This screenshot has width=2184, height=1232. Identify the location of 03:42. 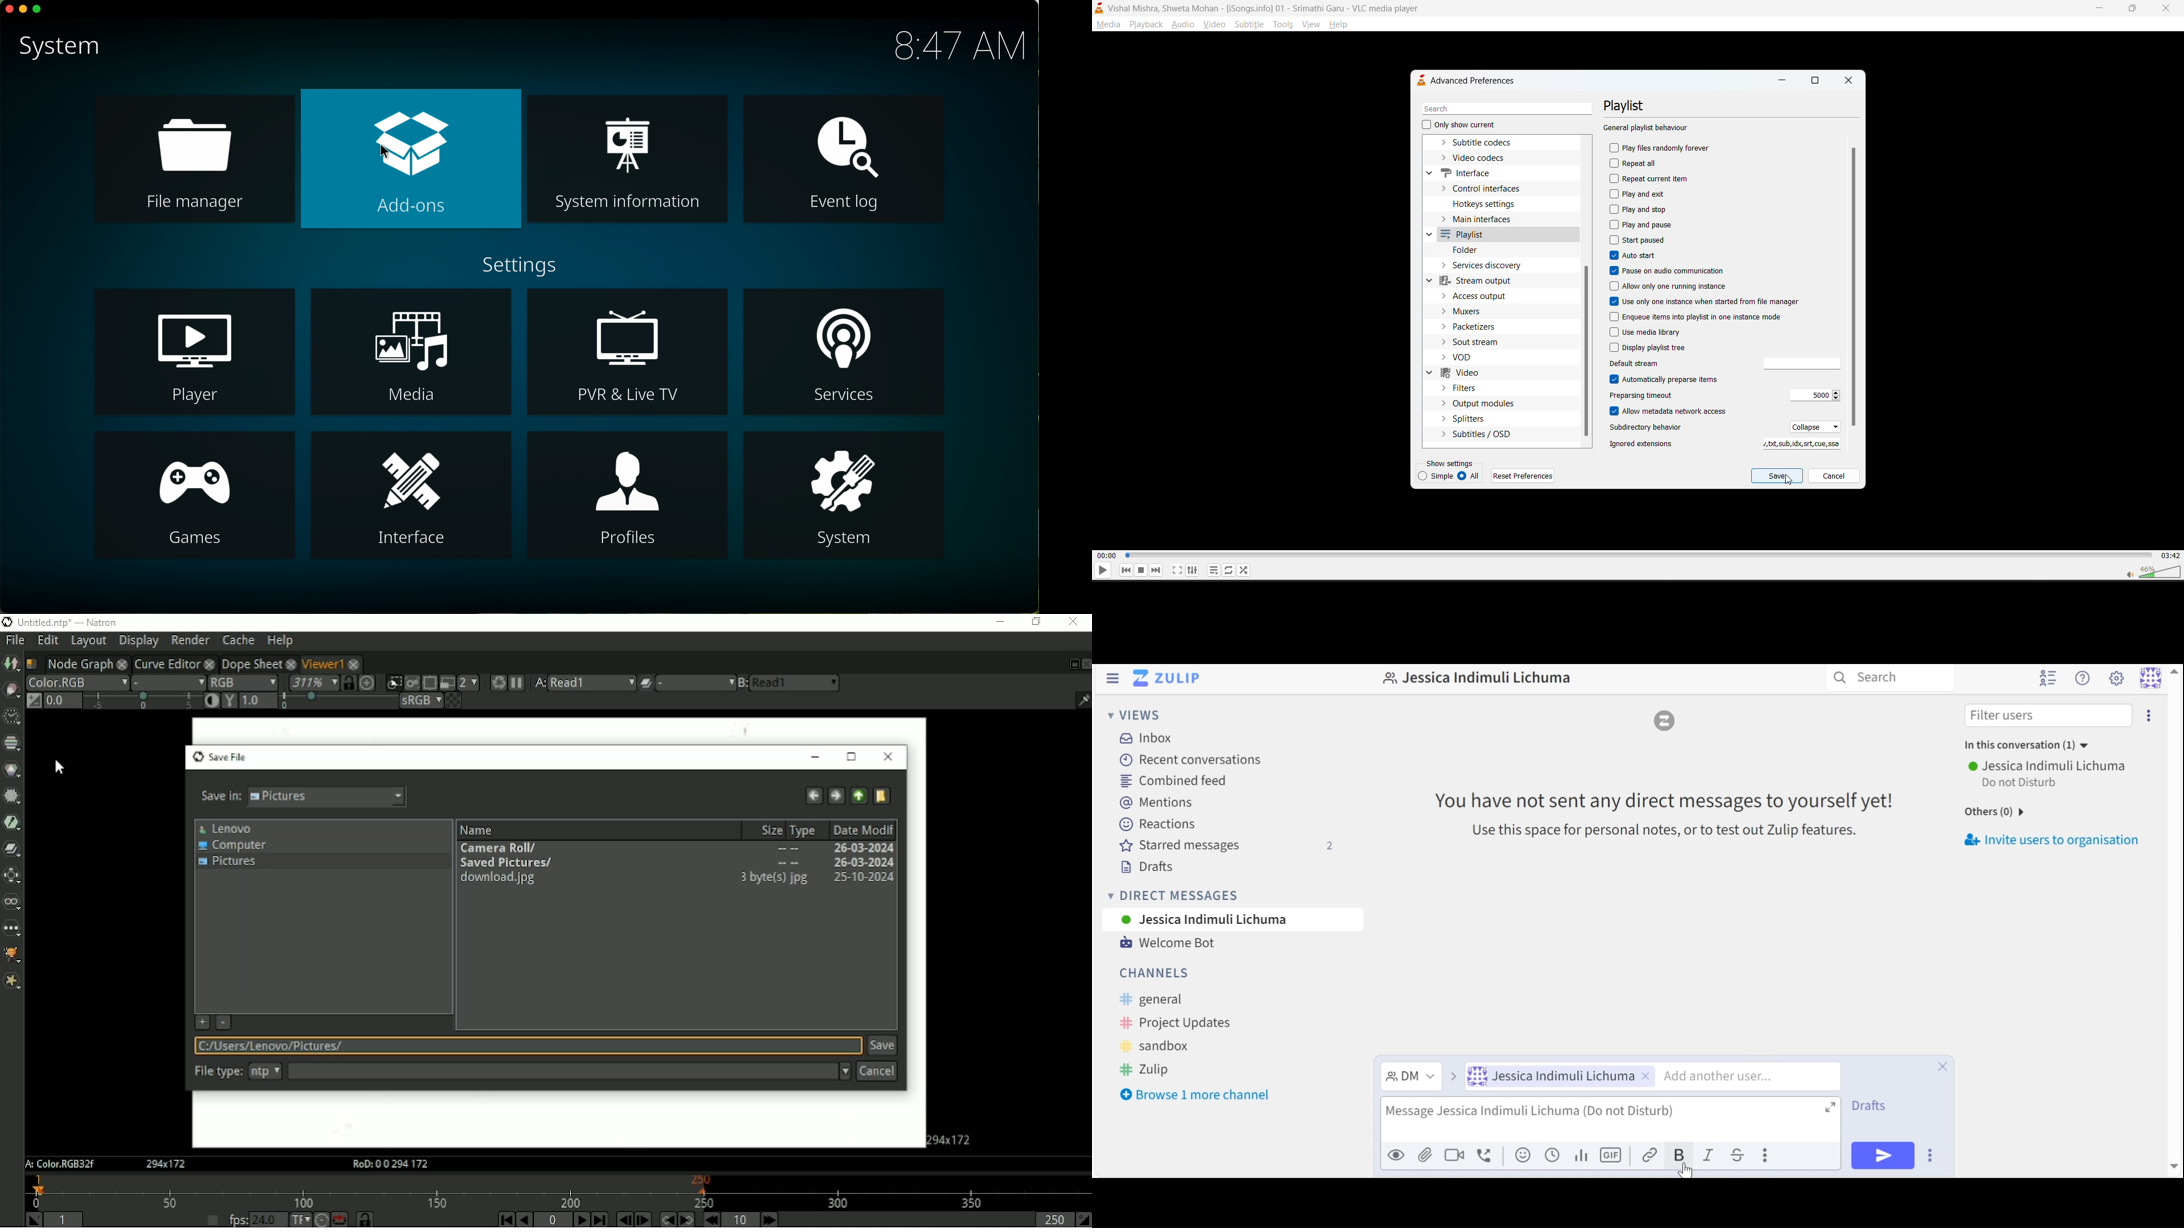
(2168, 555).